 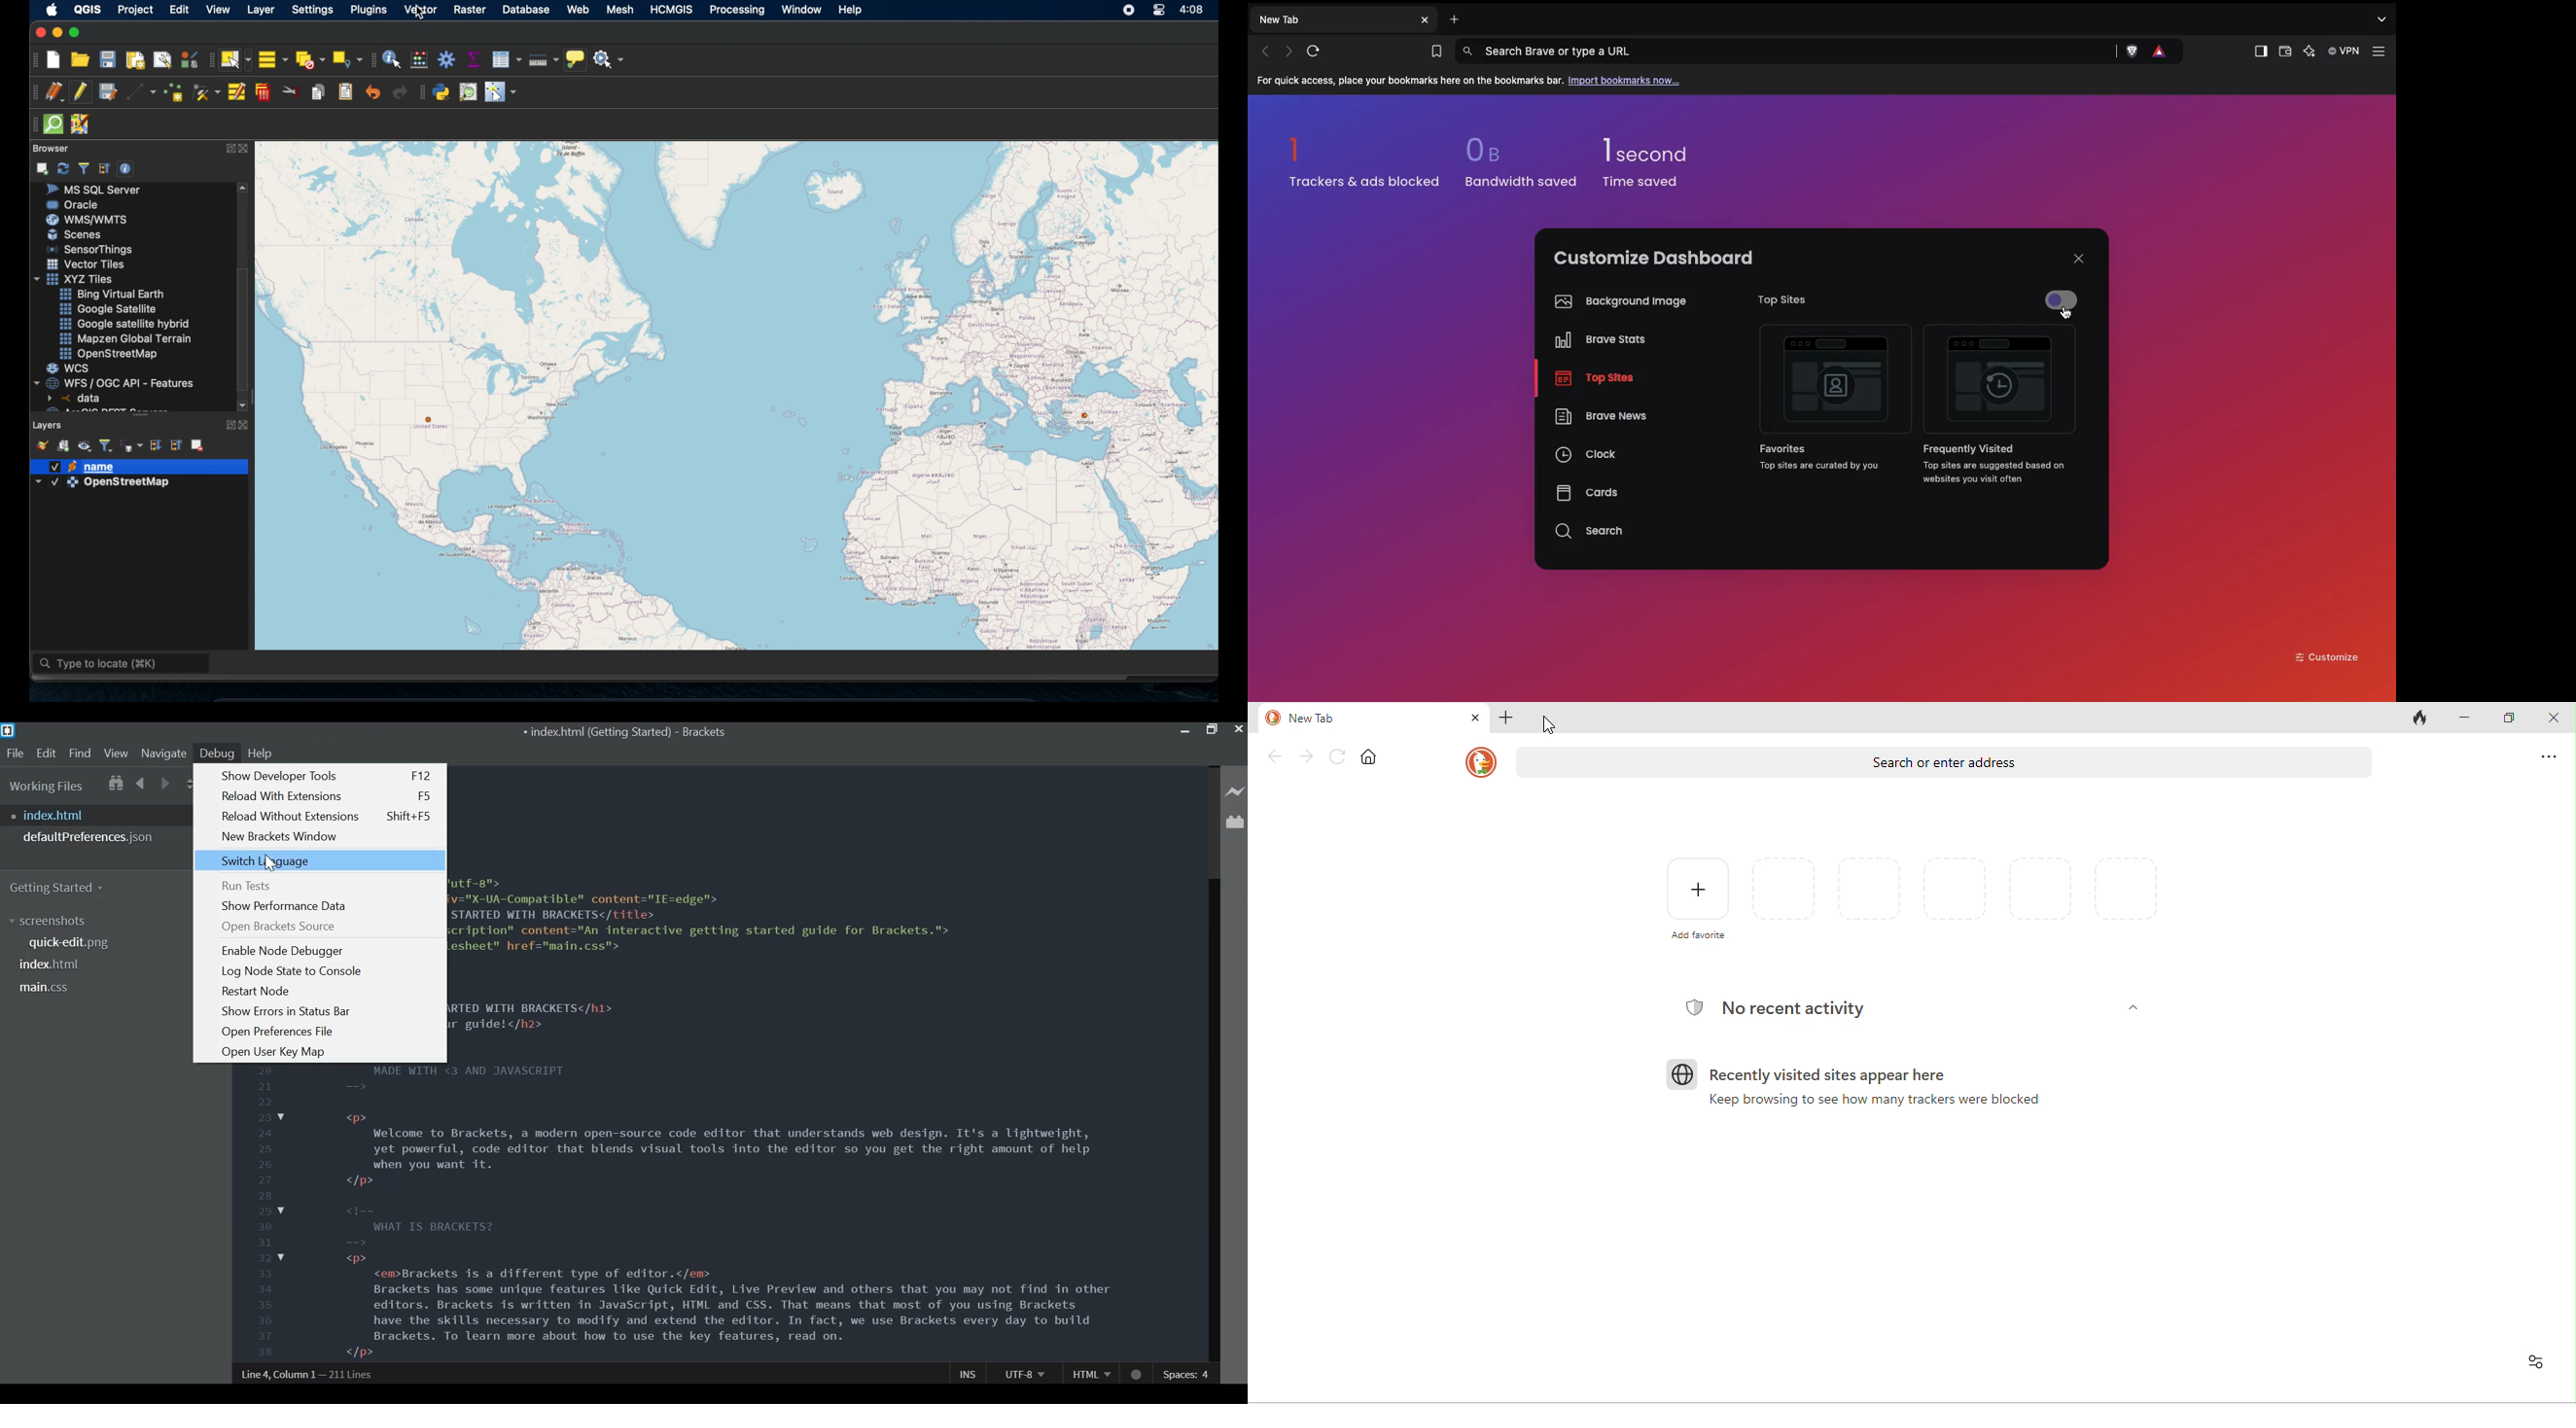 What do you see at coordinates (48, 424) in the screenshot?
I see `layers` at bounding box center [48, 424].